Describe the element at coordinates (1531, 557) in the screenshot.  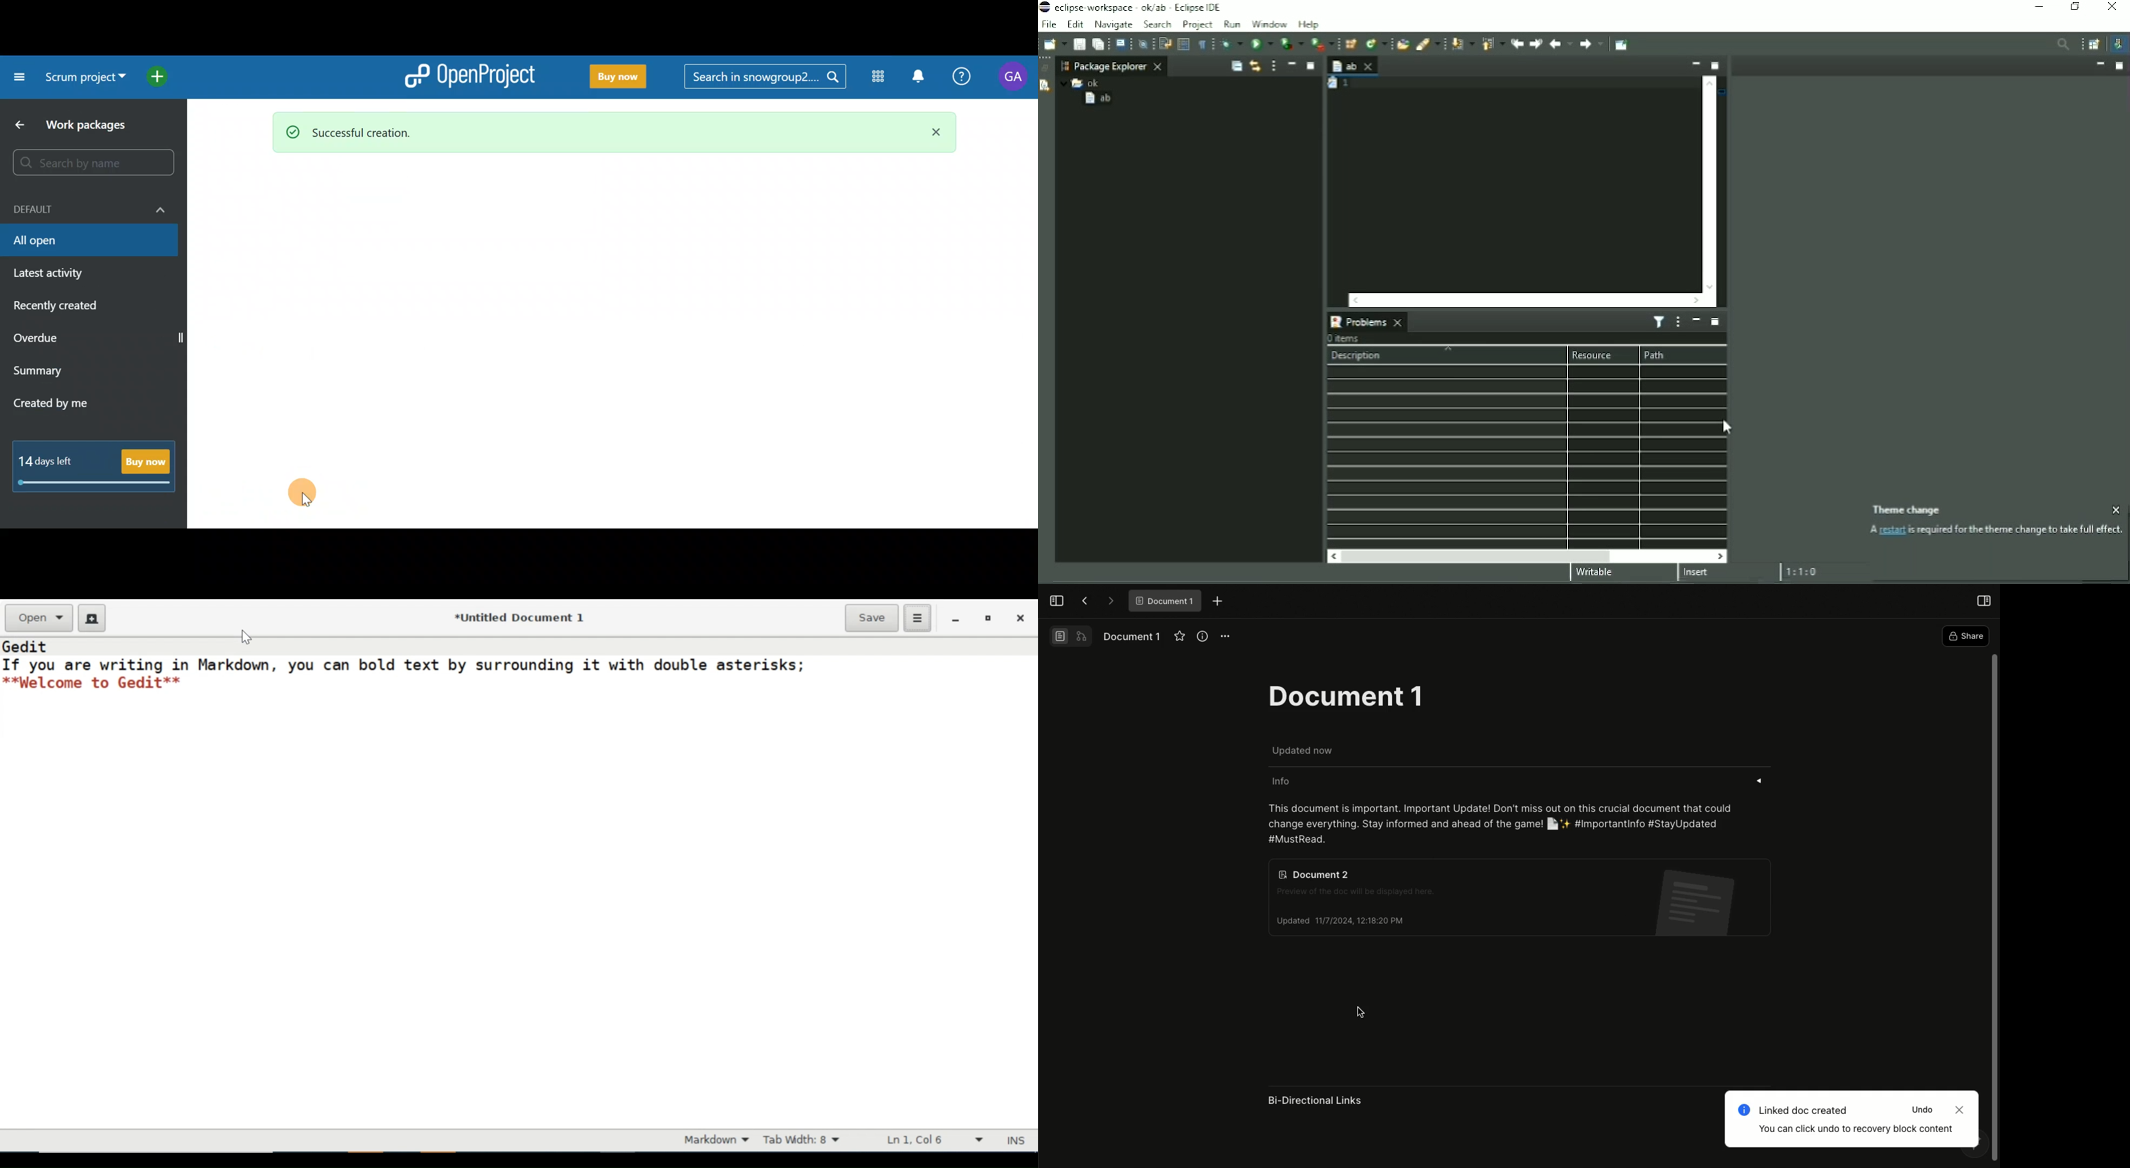
I see `Horizontal scrollbar` at that location.